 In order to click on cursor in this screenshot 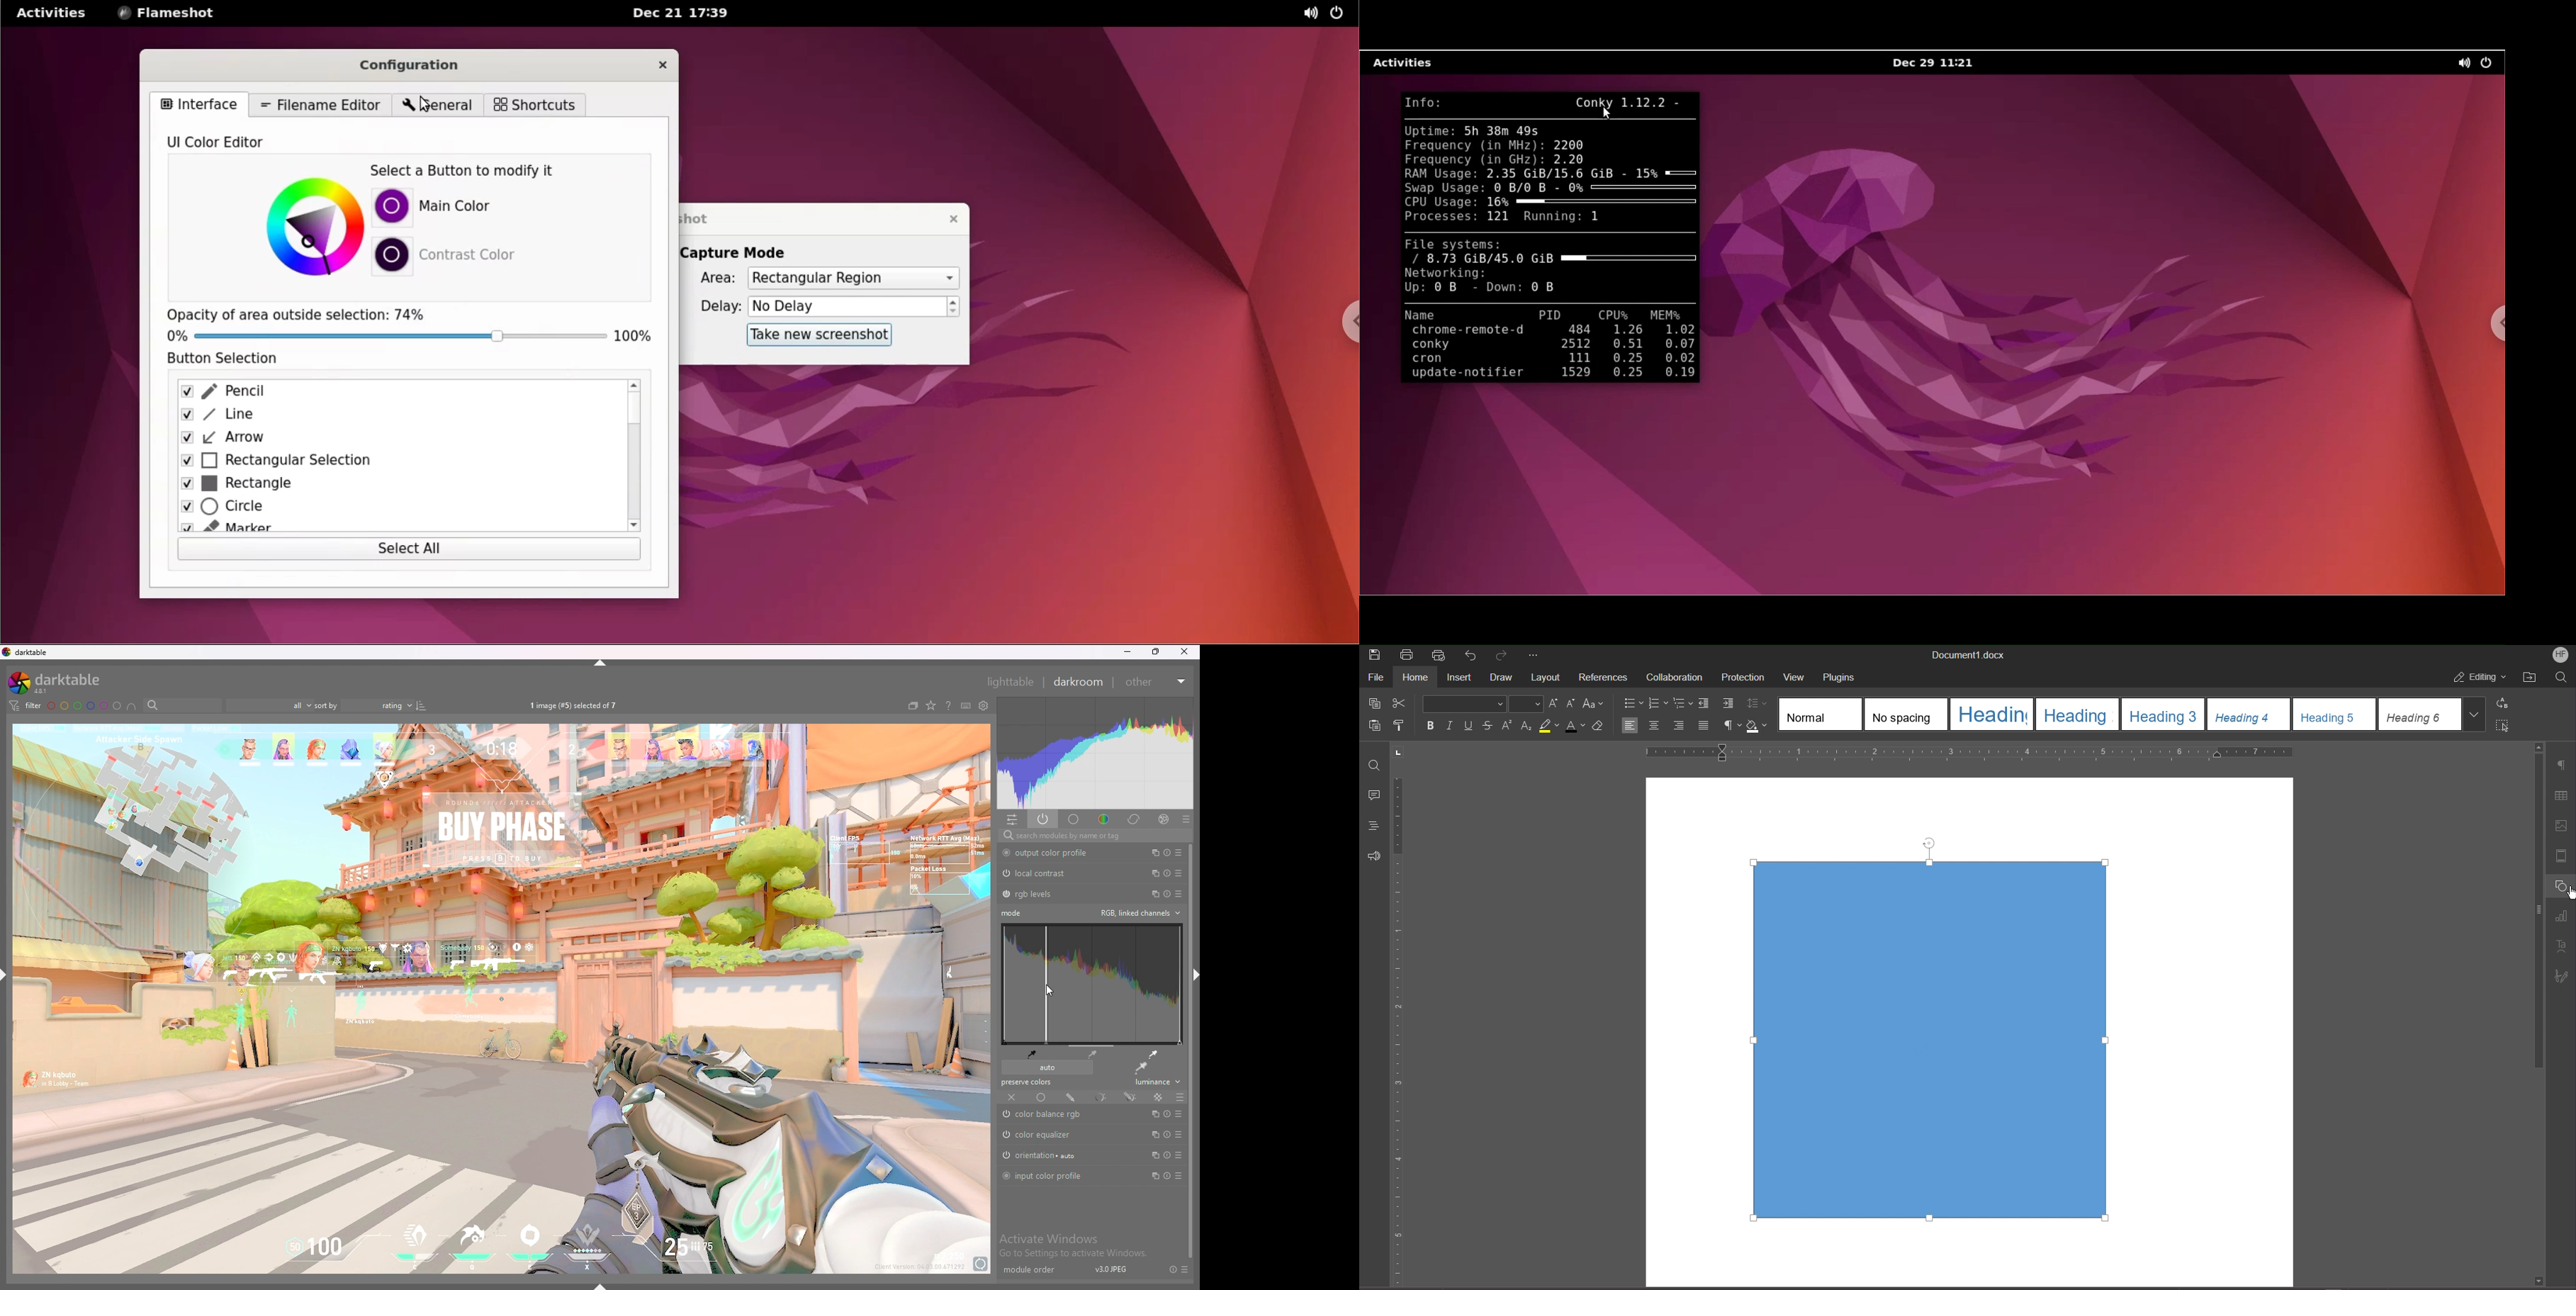, I will do `click(1047, 992)`.